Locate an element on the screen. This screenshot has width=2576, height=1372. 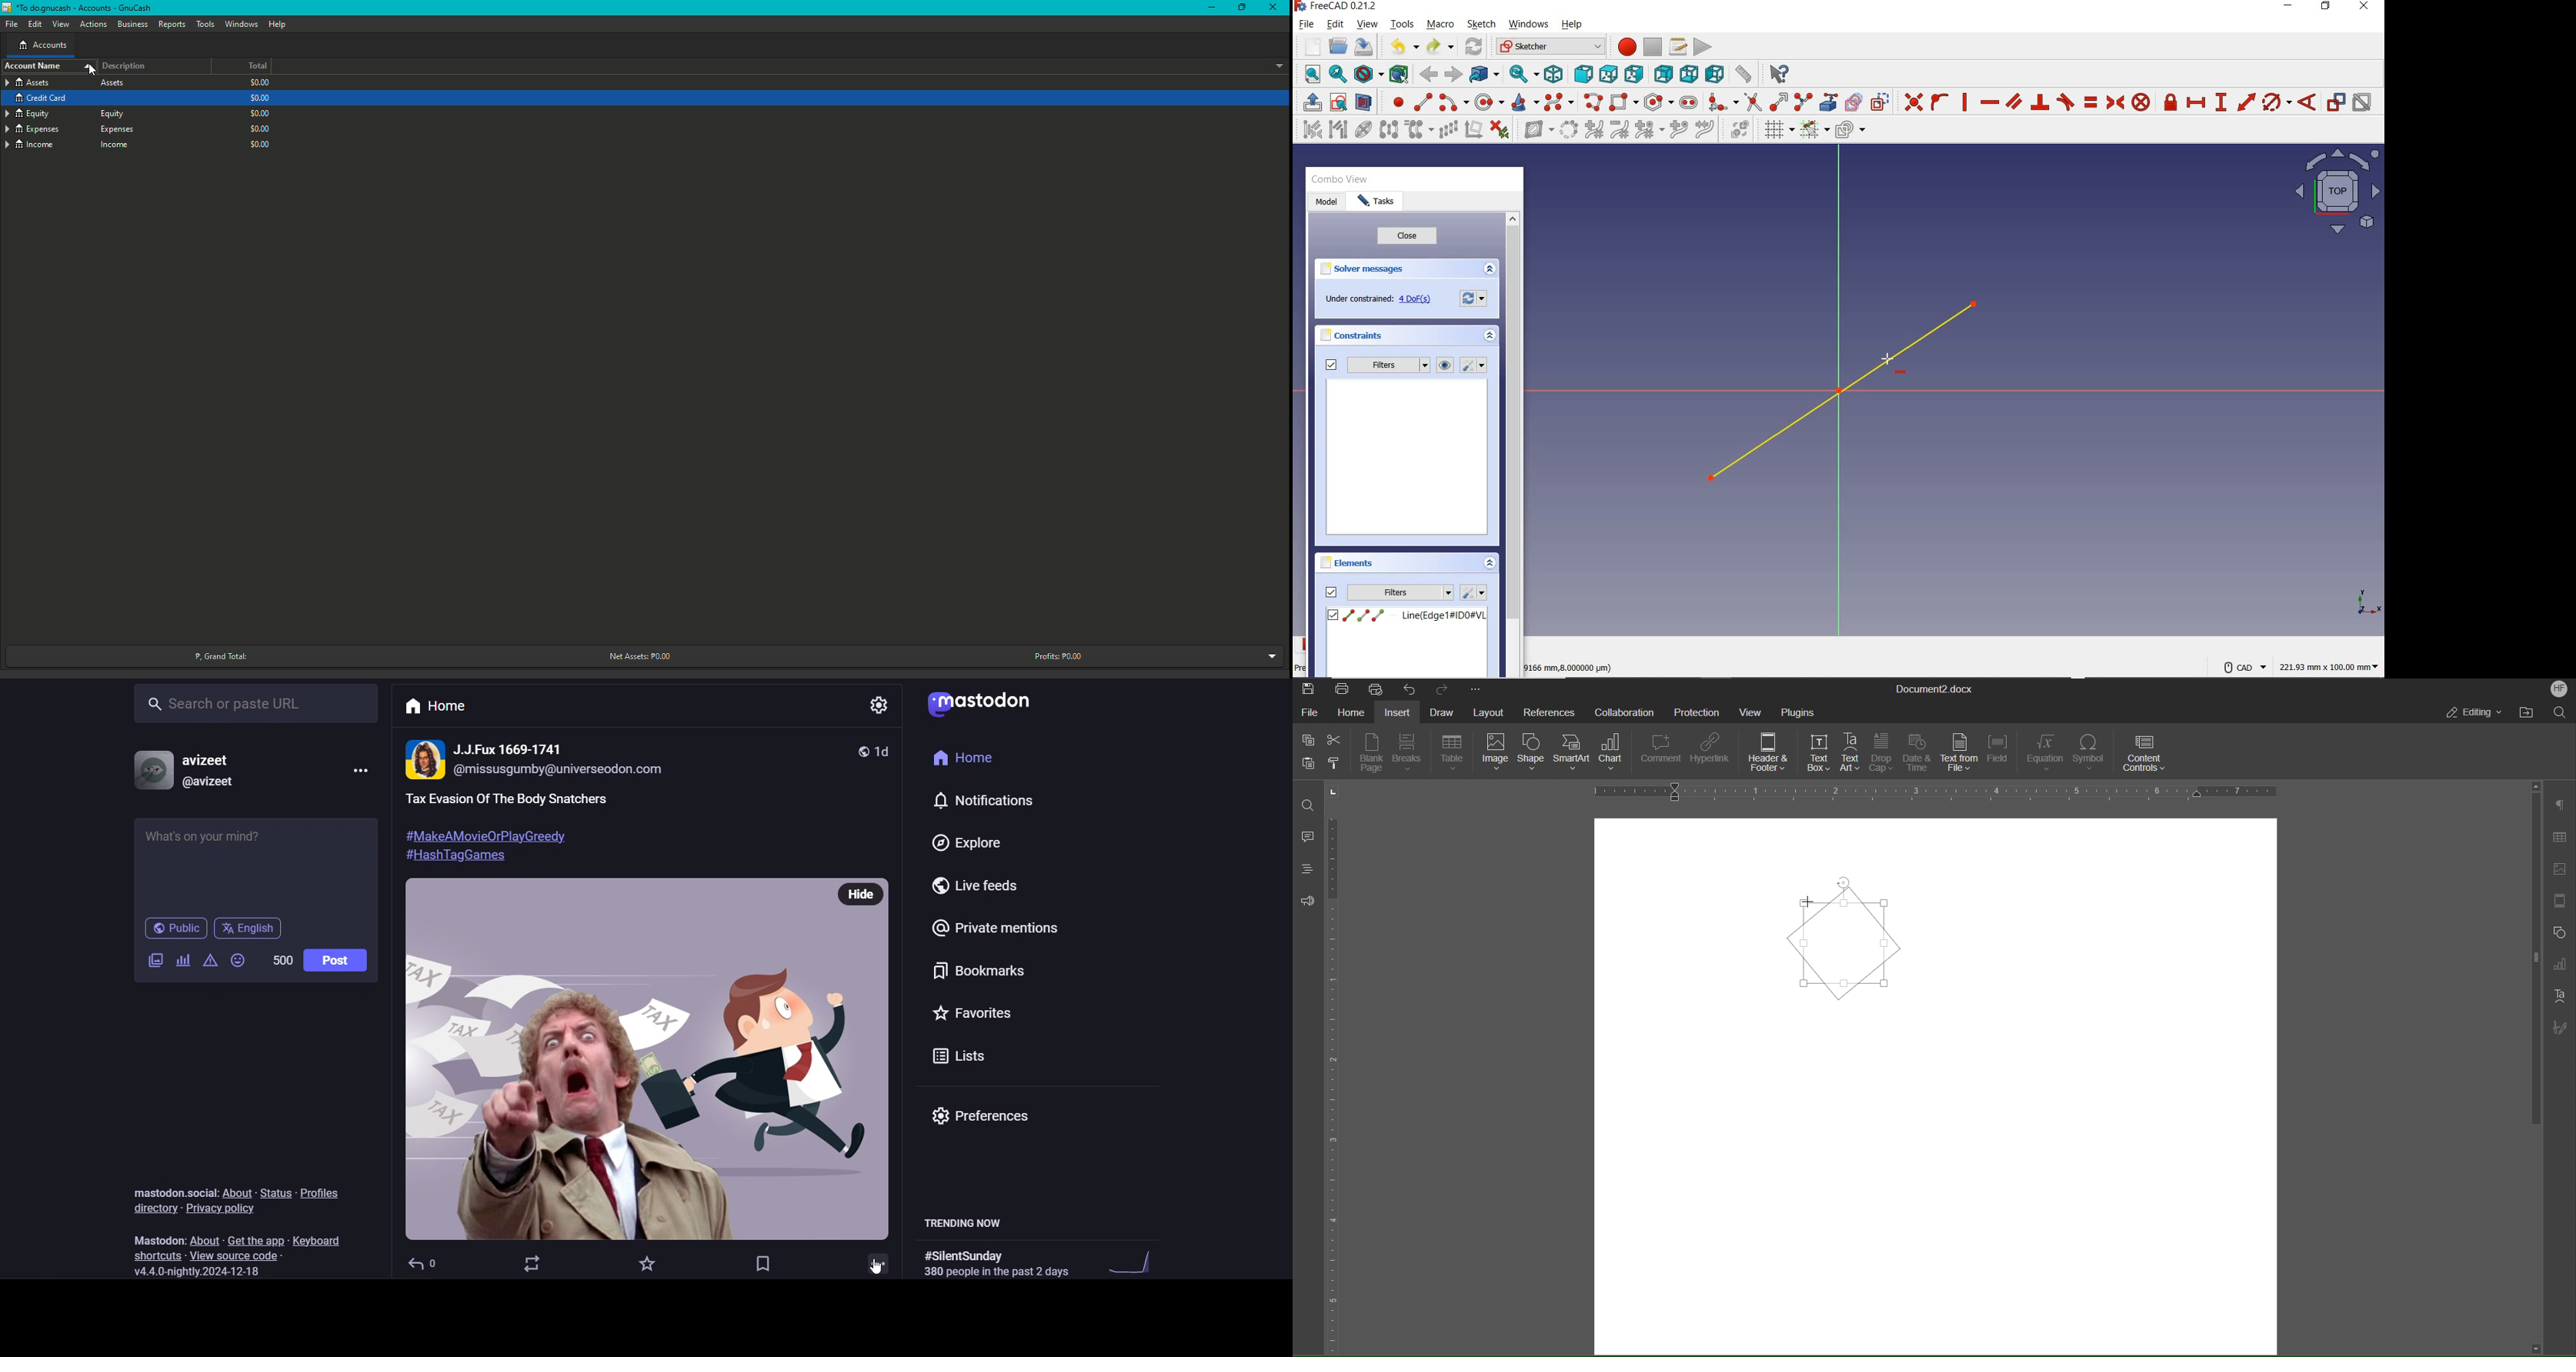
Paste is located at coordinates (1308, 763).